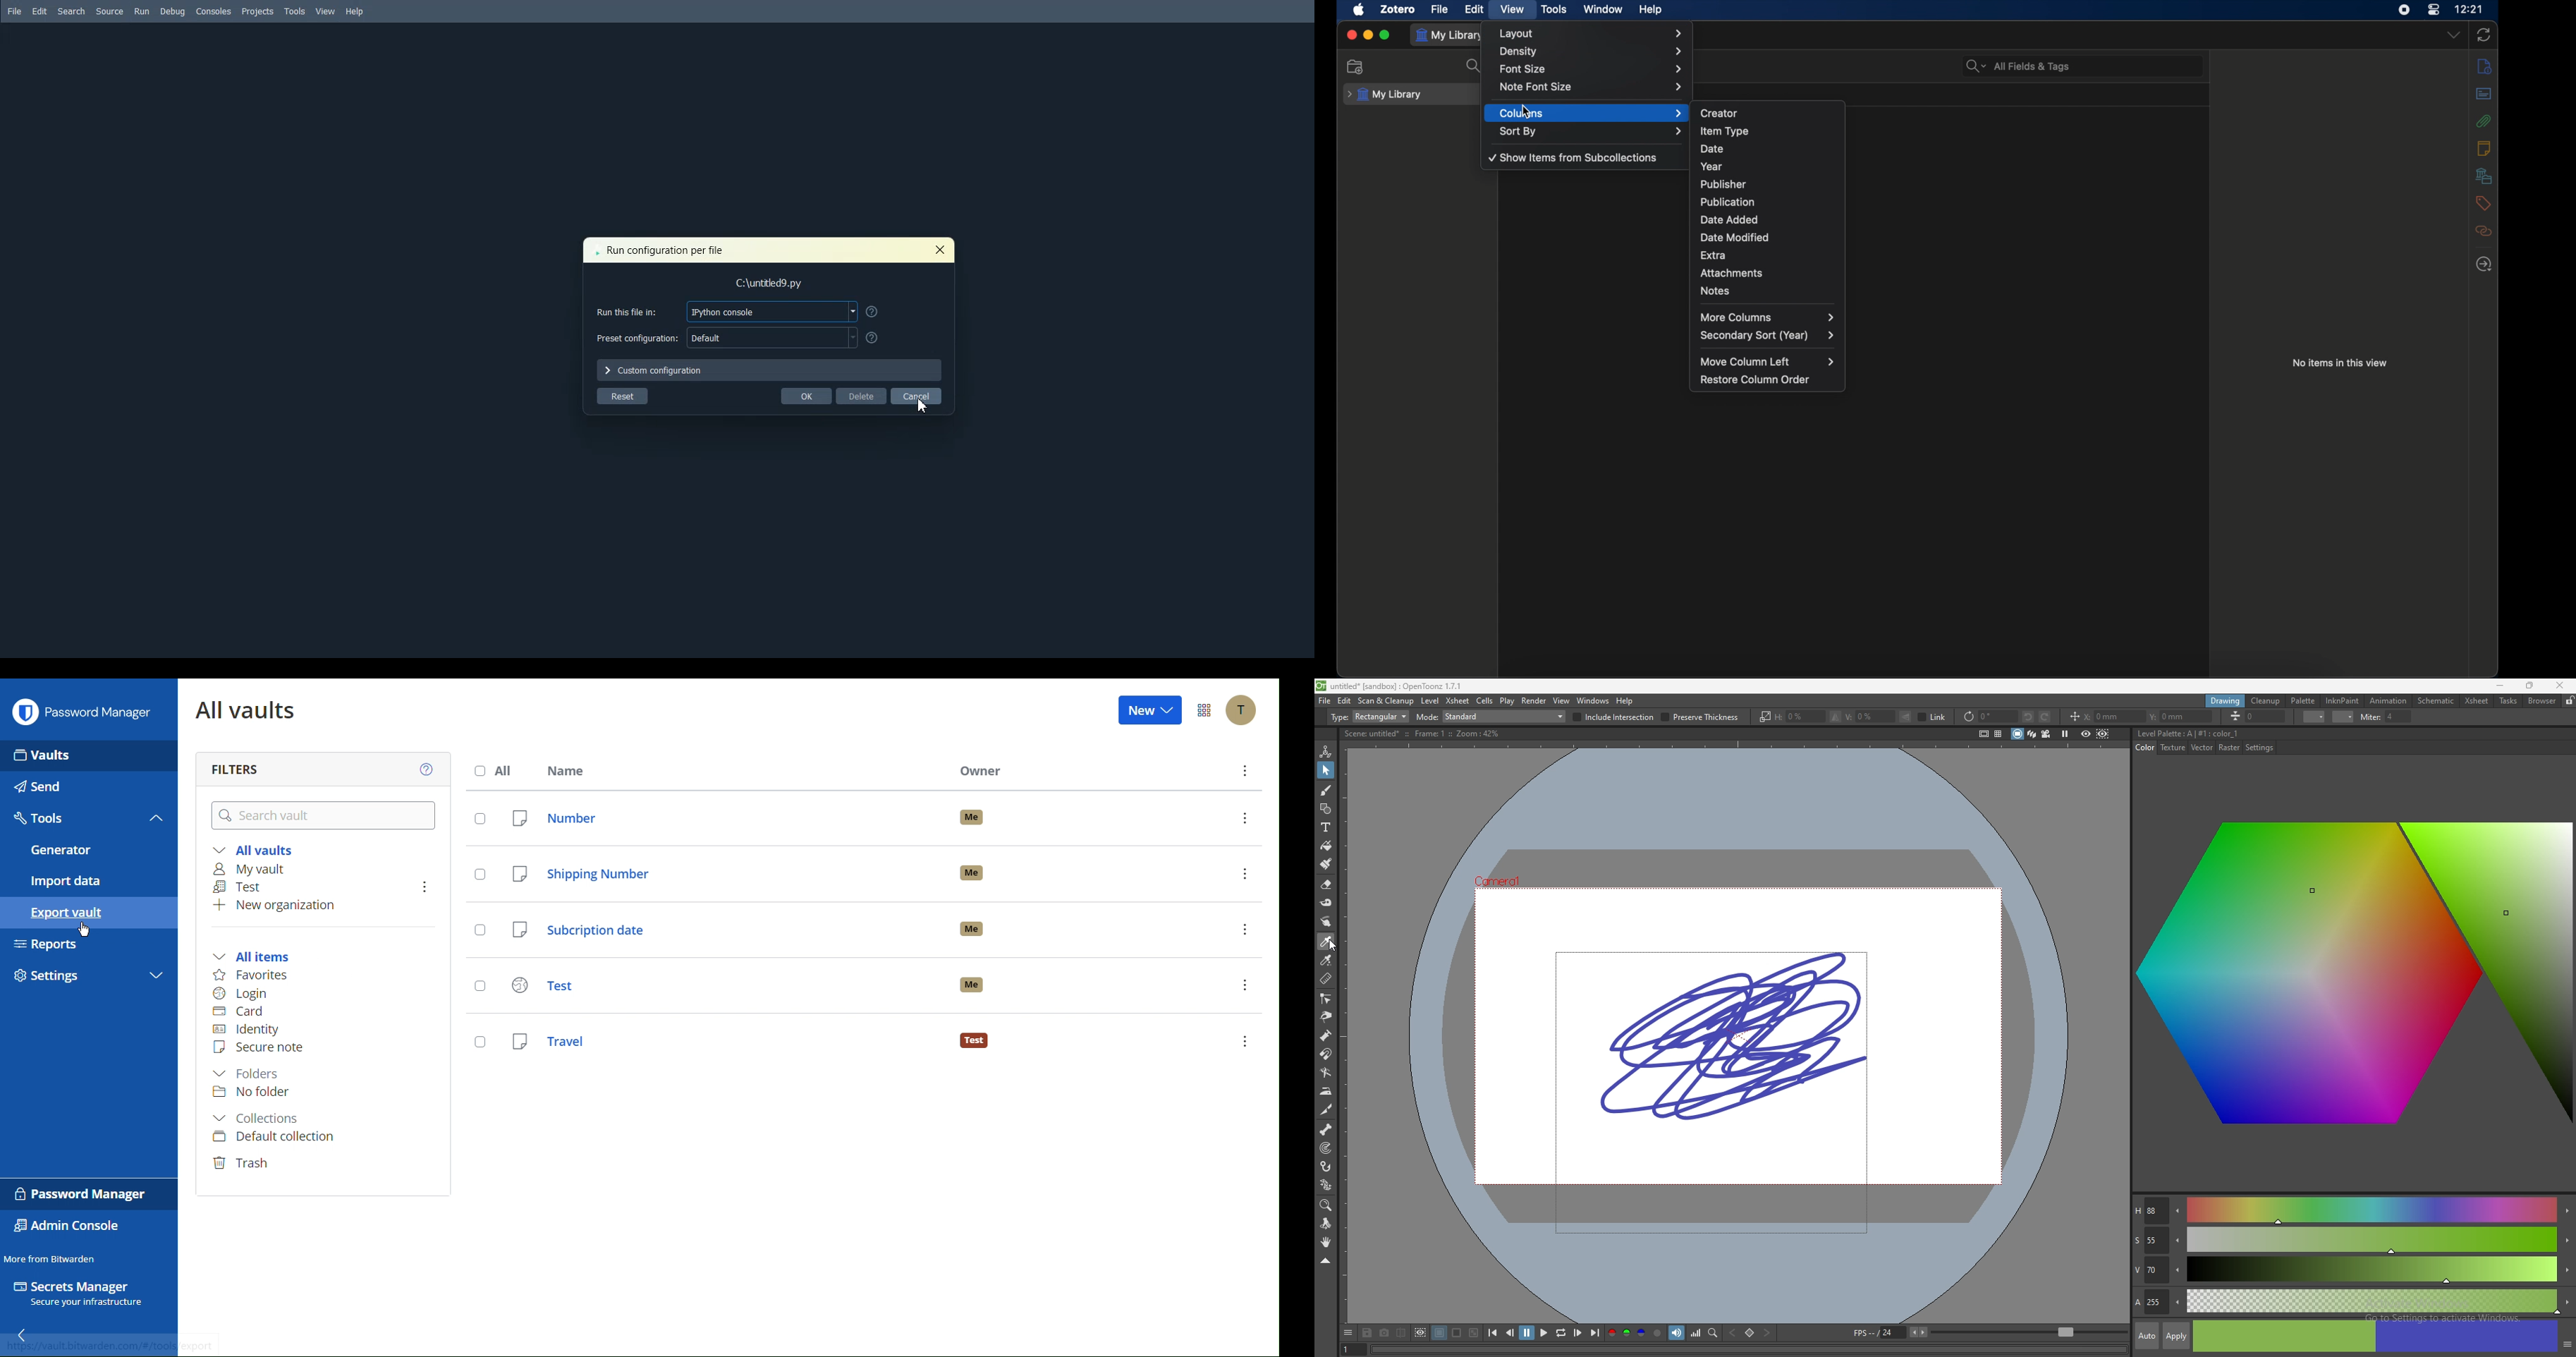 The image size is (2576, 1372). Describe the element at coordinates (1592, 52) in the screenshot. I see `density` at that location.